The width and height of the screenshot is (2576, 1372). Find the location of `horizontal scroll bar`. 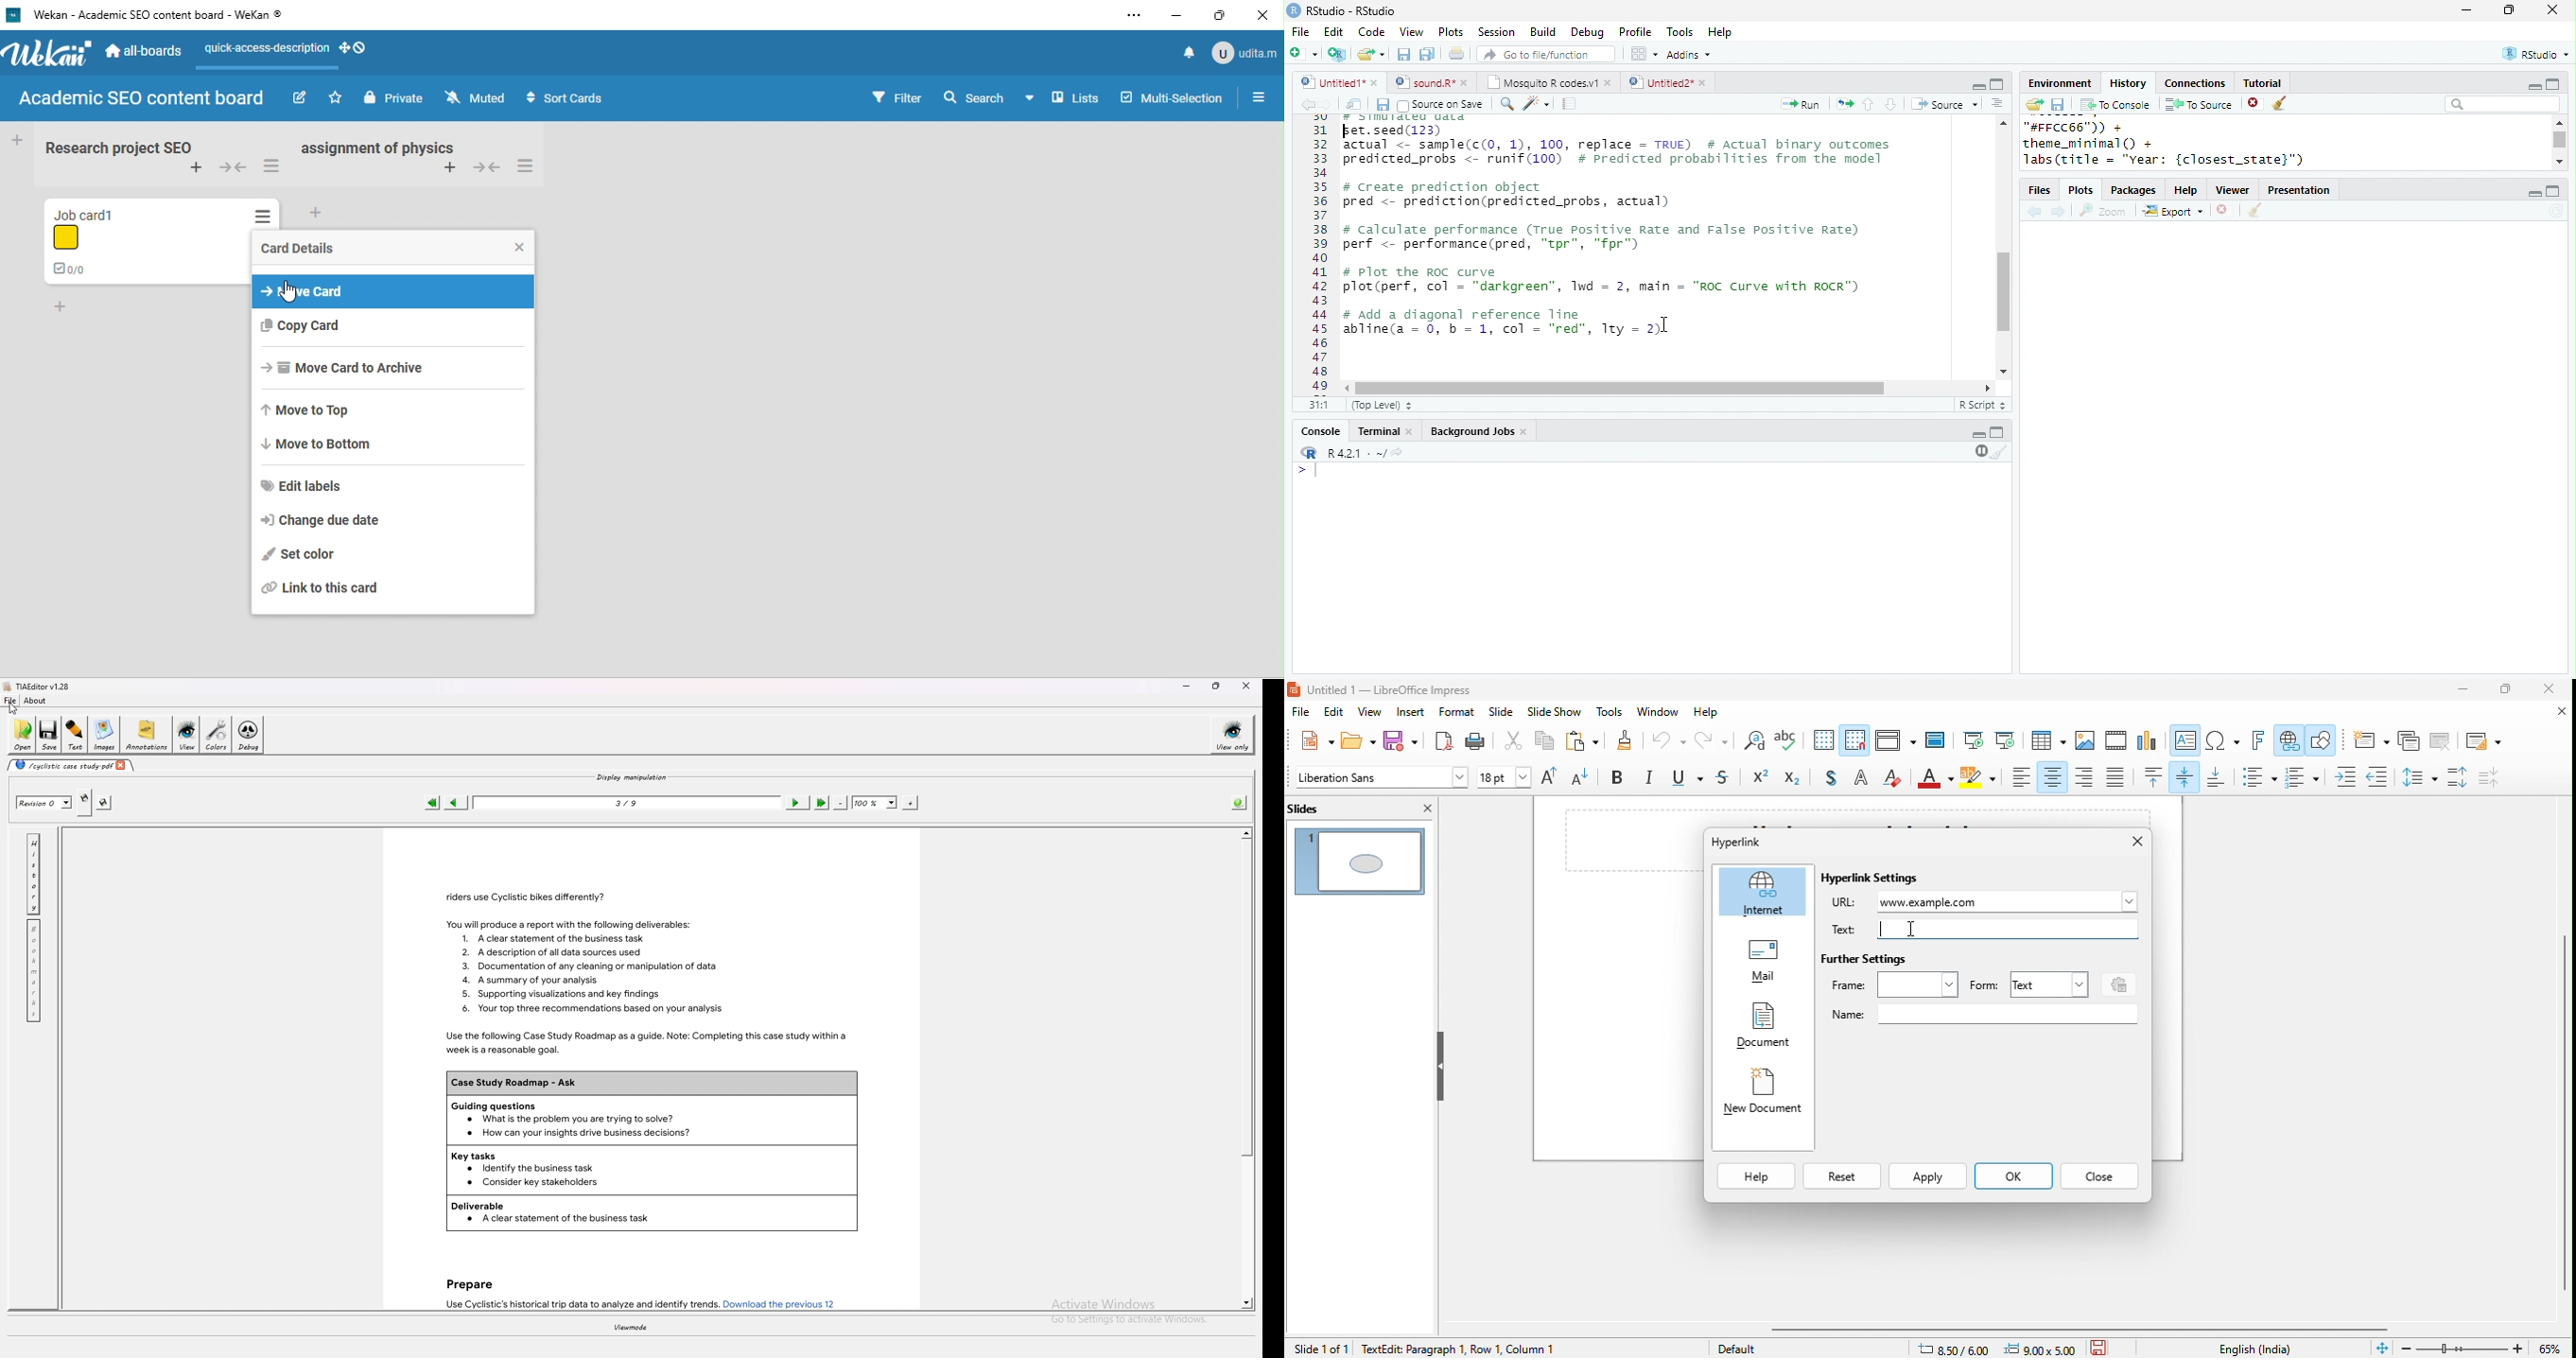

horizontal scroll bar is located at coordinates (2087, 1329).